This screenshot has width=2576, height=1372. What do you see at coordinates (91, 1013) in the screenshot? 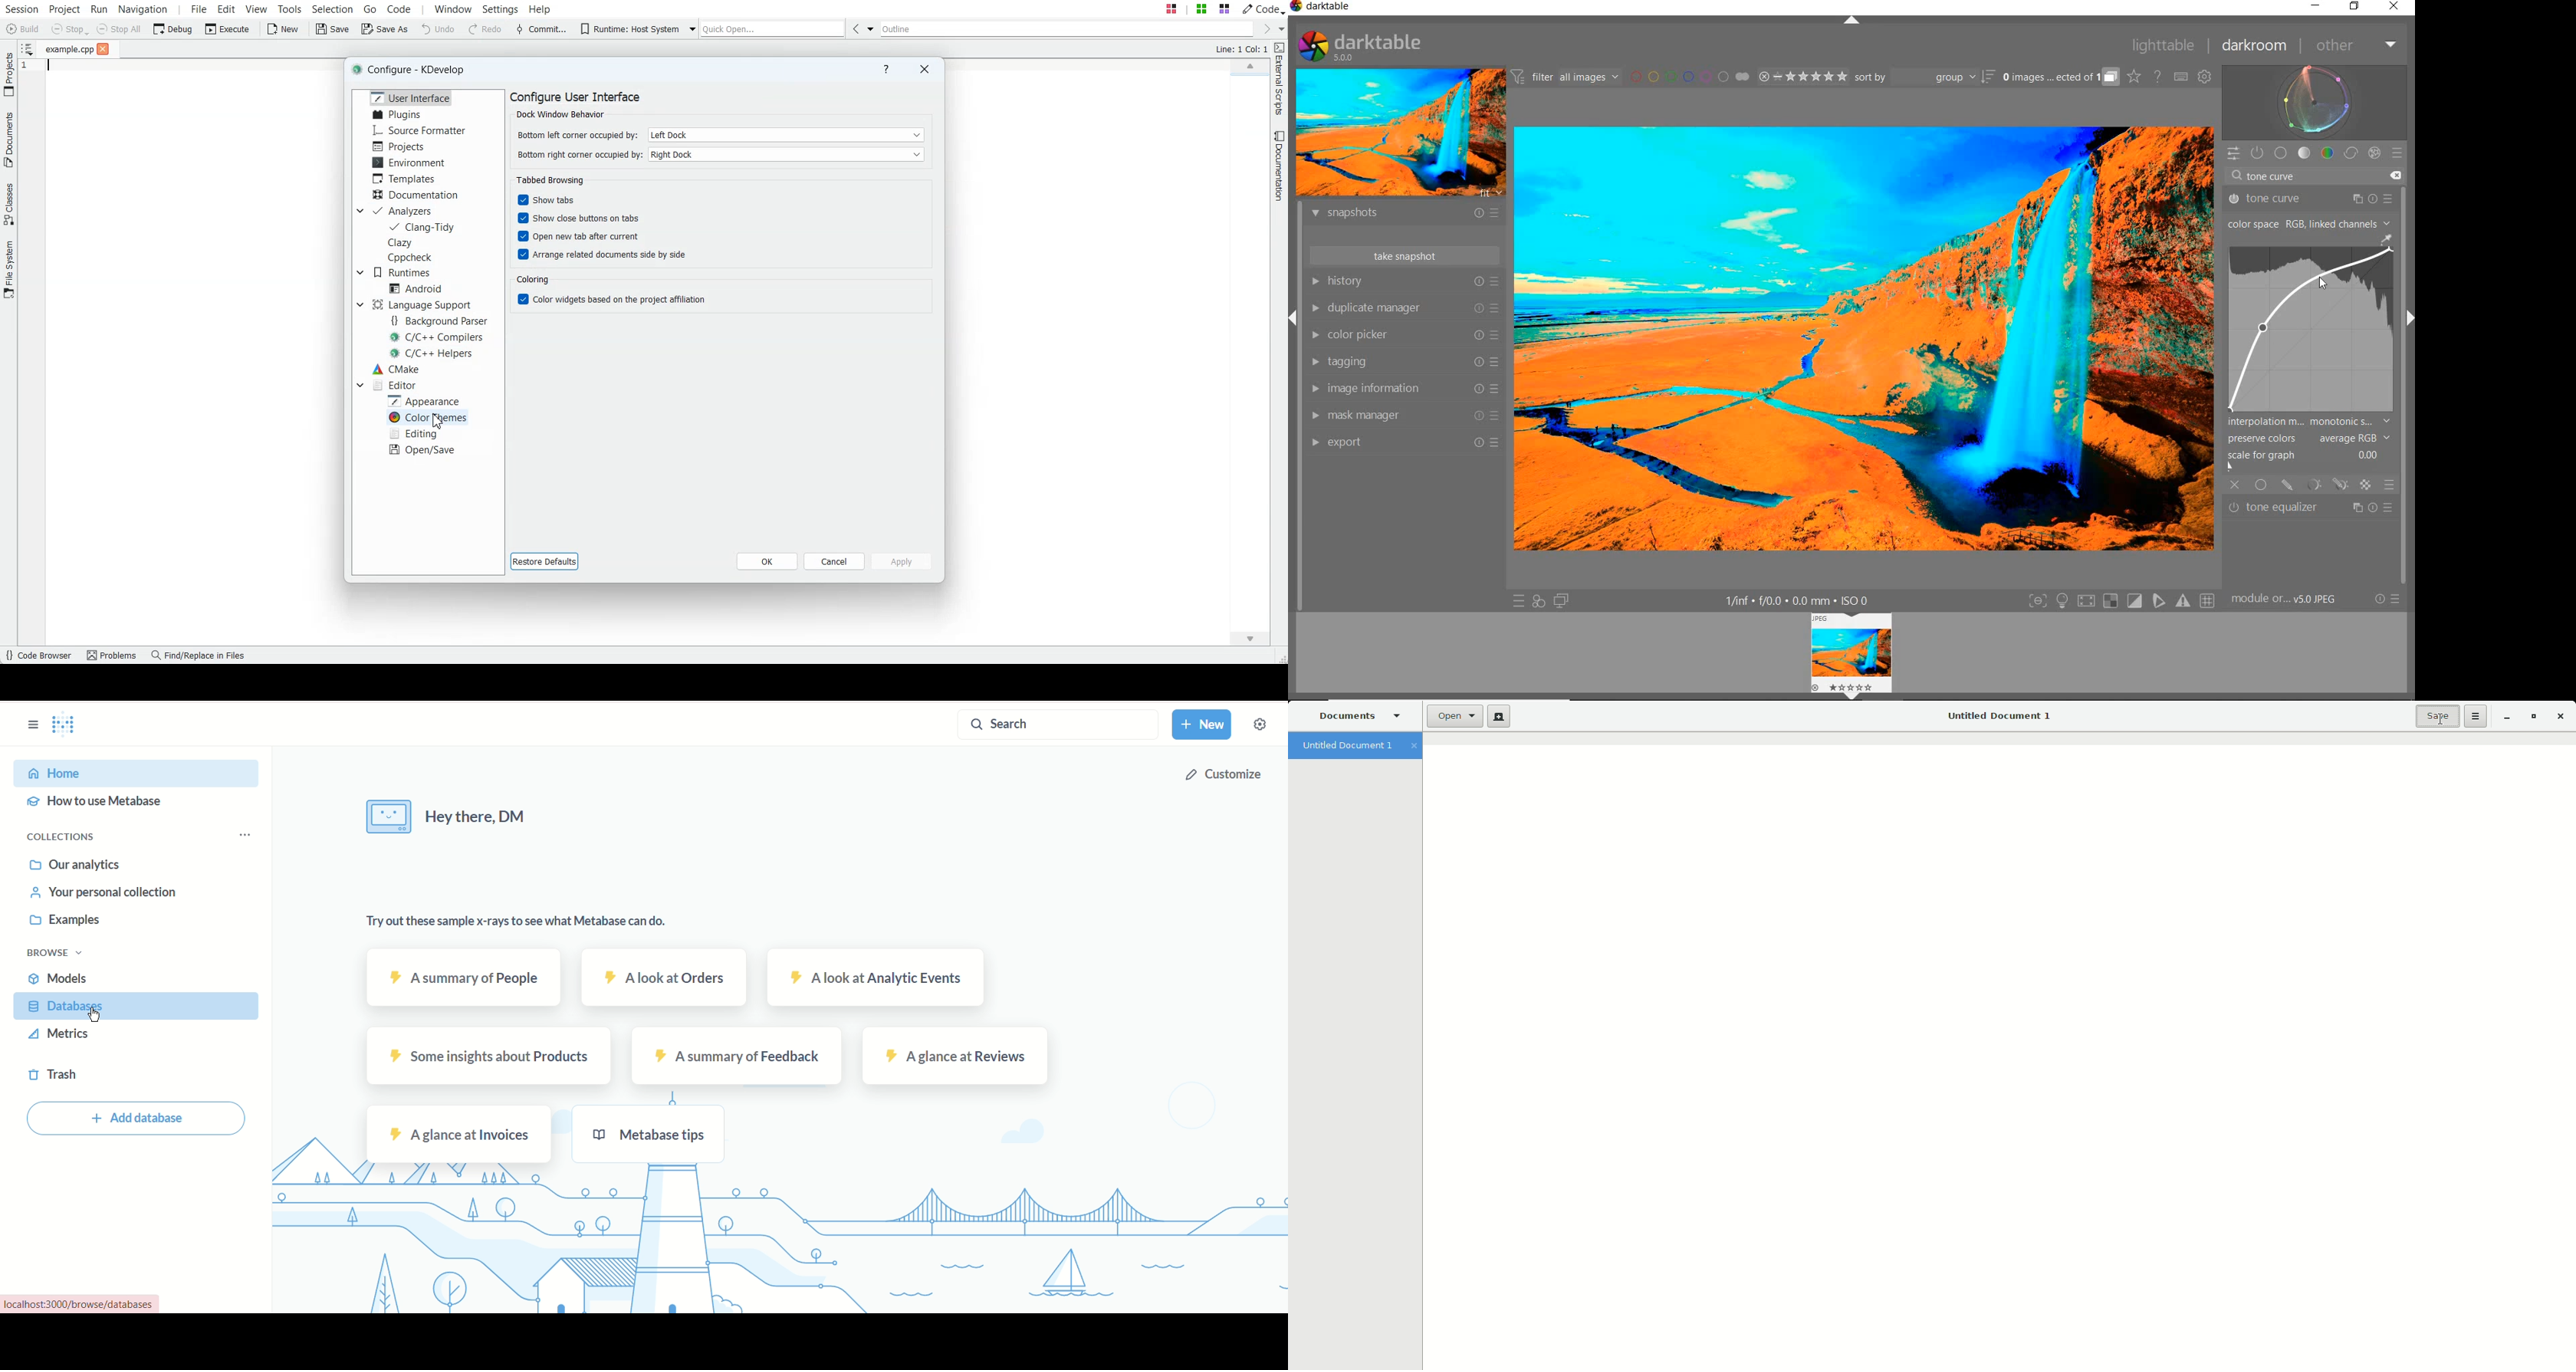
I see `cursor` at bounding box center [91, 1013].